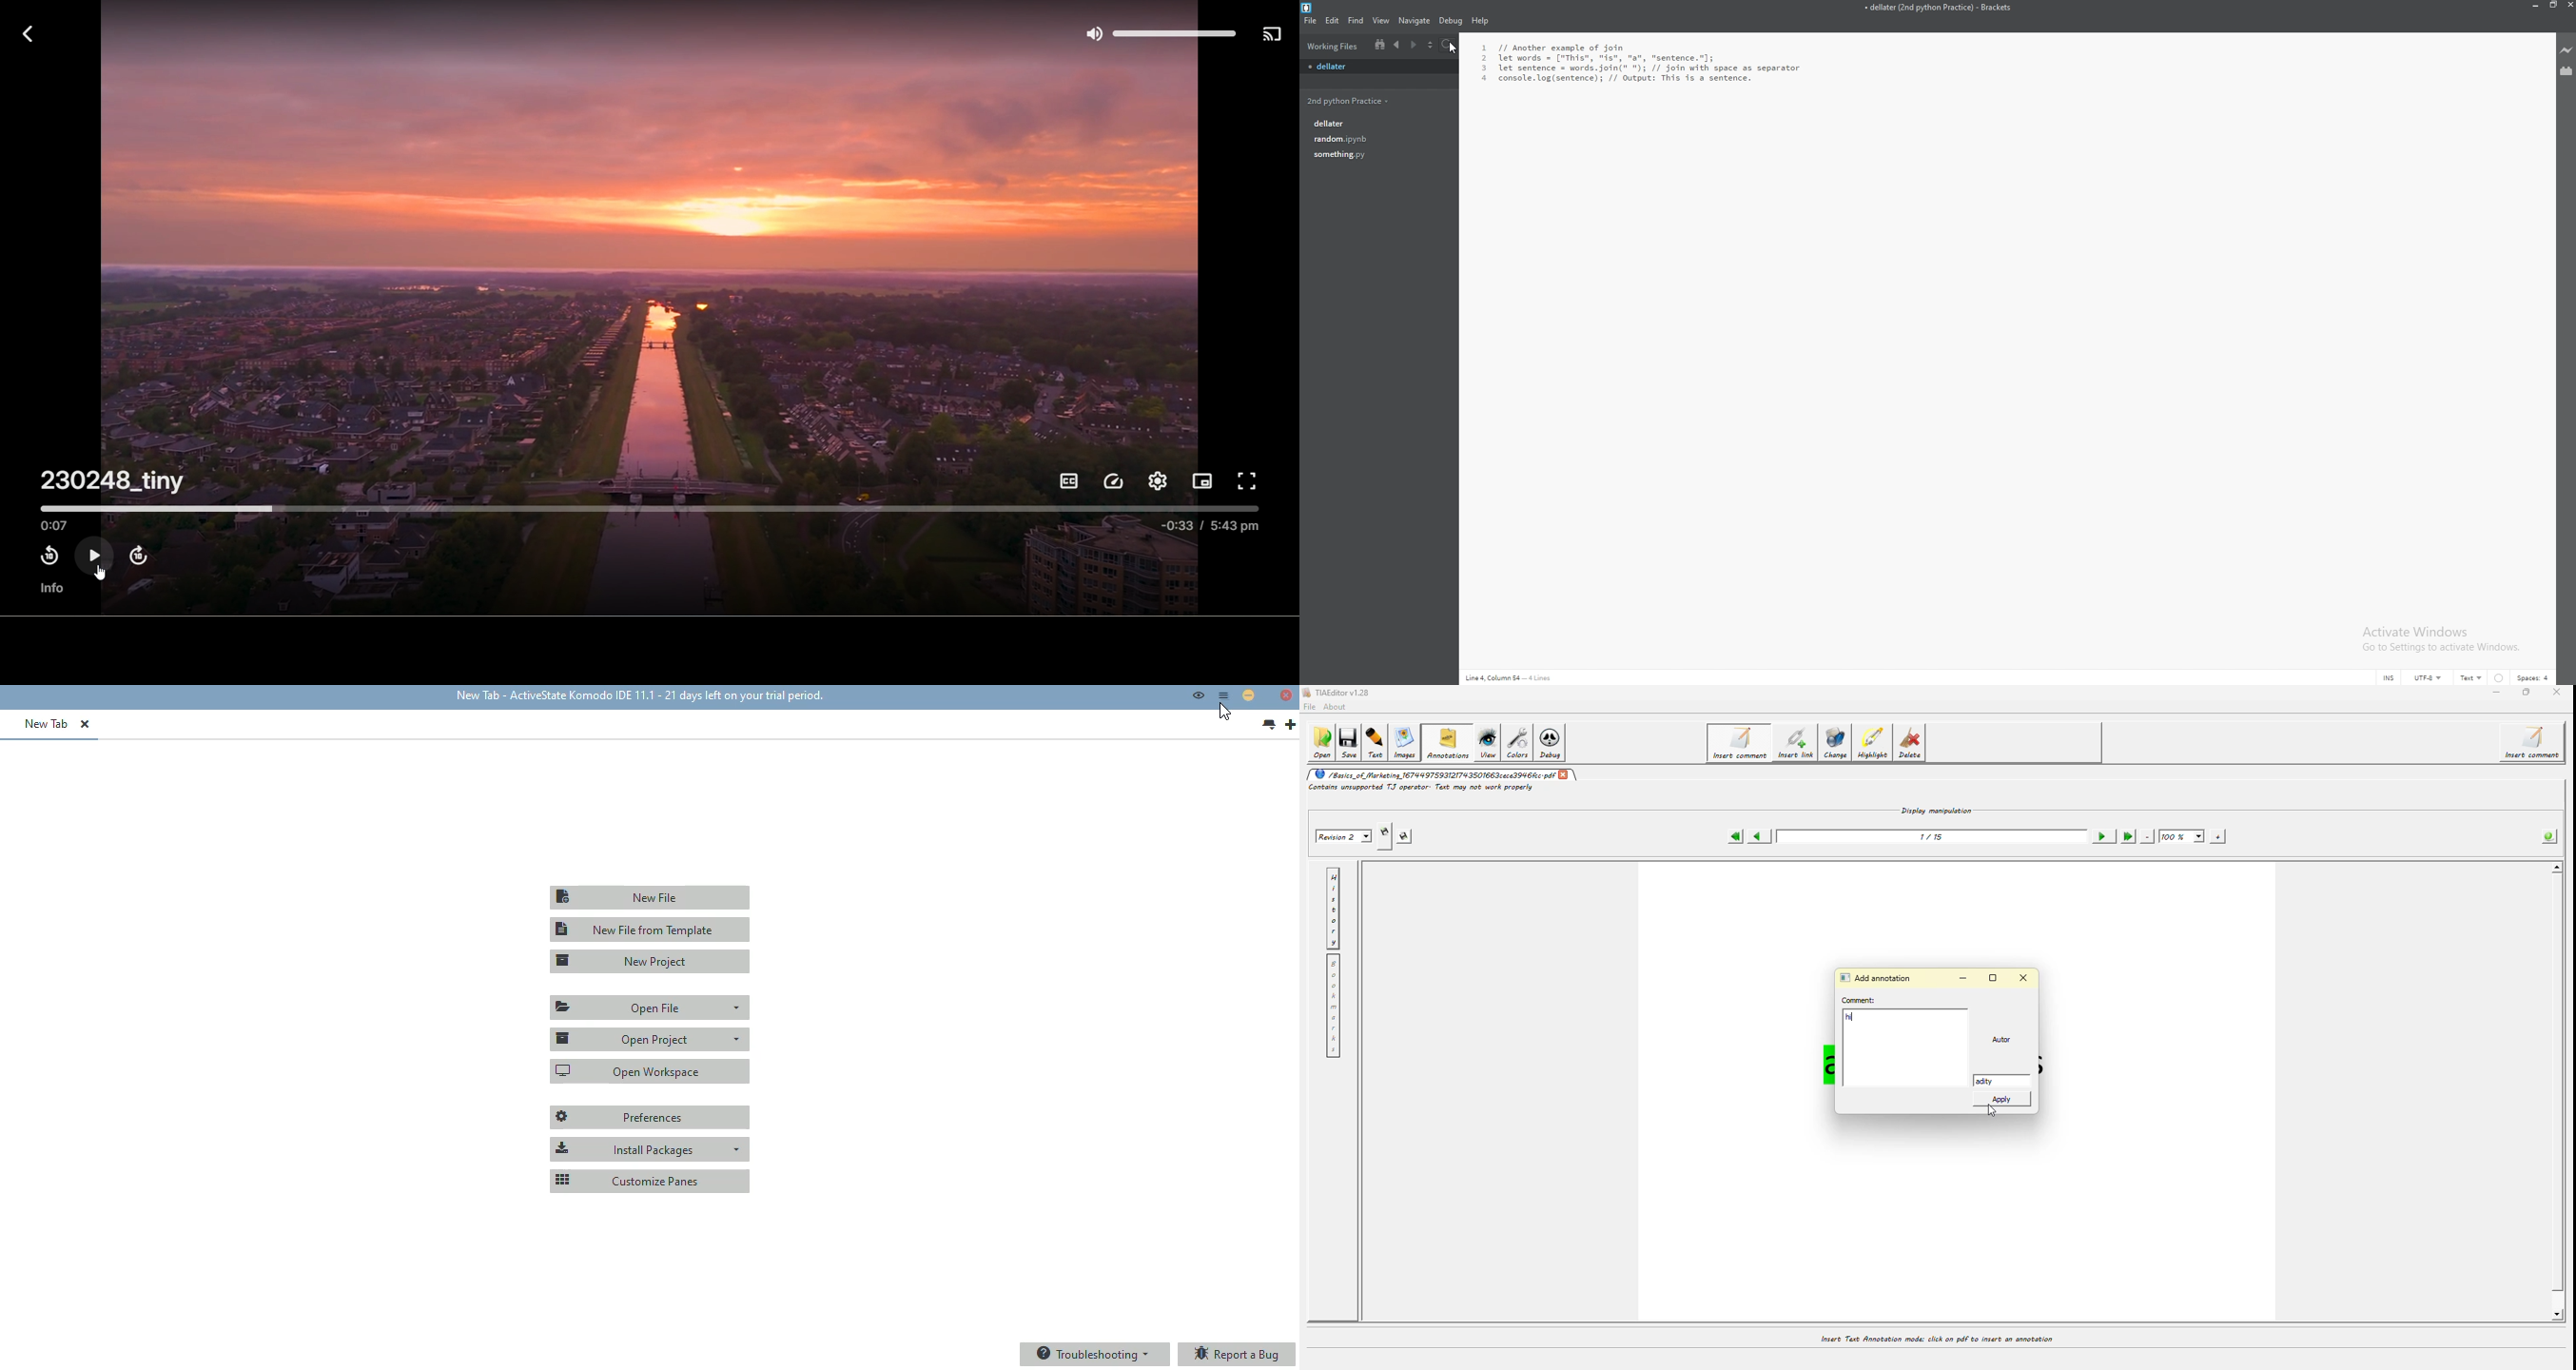 The image size is (2576, 1372). Describe the element at coordinates (1488, 742) in the screenshot. I see `view` at that location.